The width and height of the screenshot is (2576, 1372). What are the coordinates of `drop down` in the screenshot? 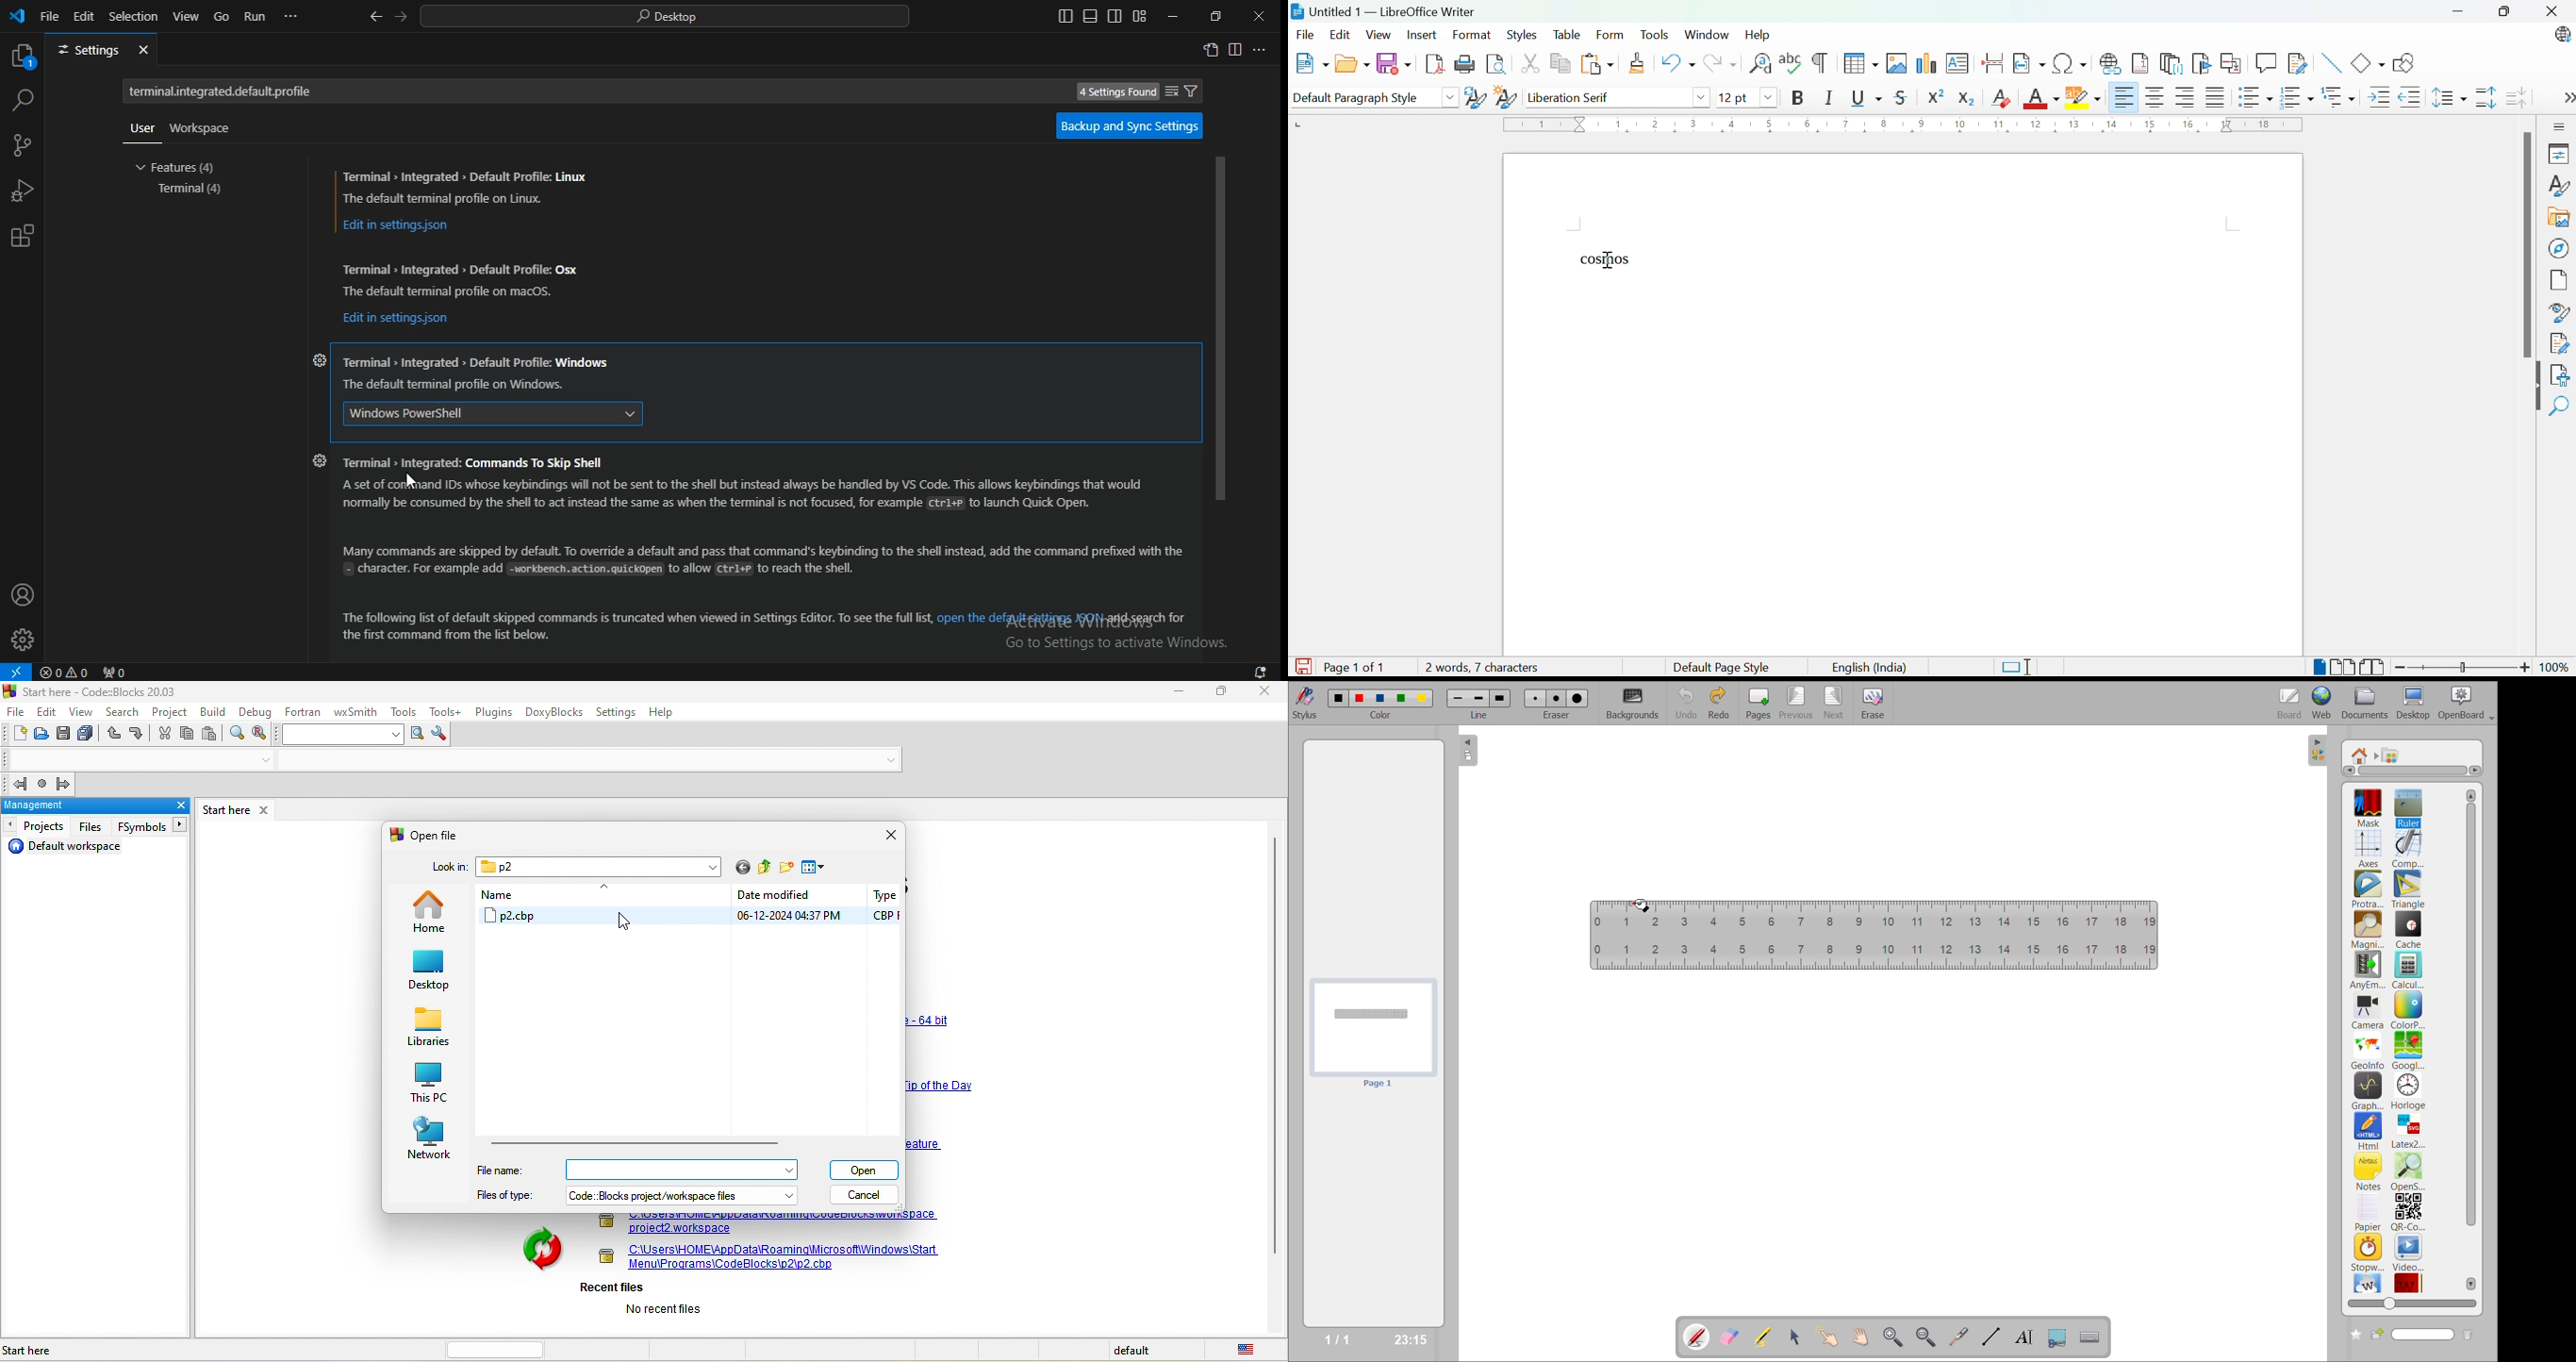 It's located at (261, 760).